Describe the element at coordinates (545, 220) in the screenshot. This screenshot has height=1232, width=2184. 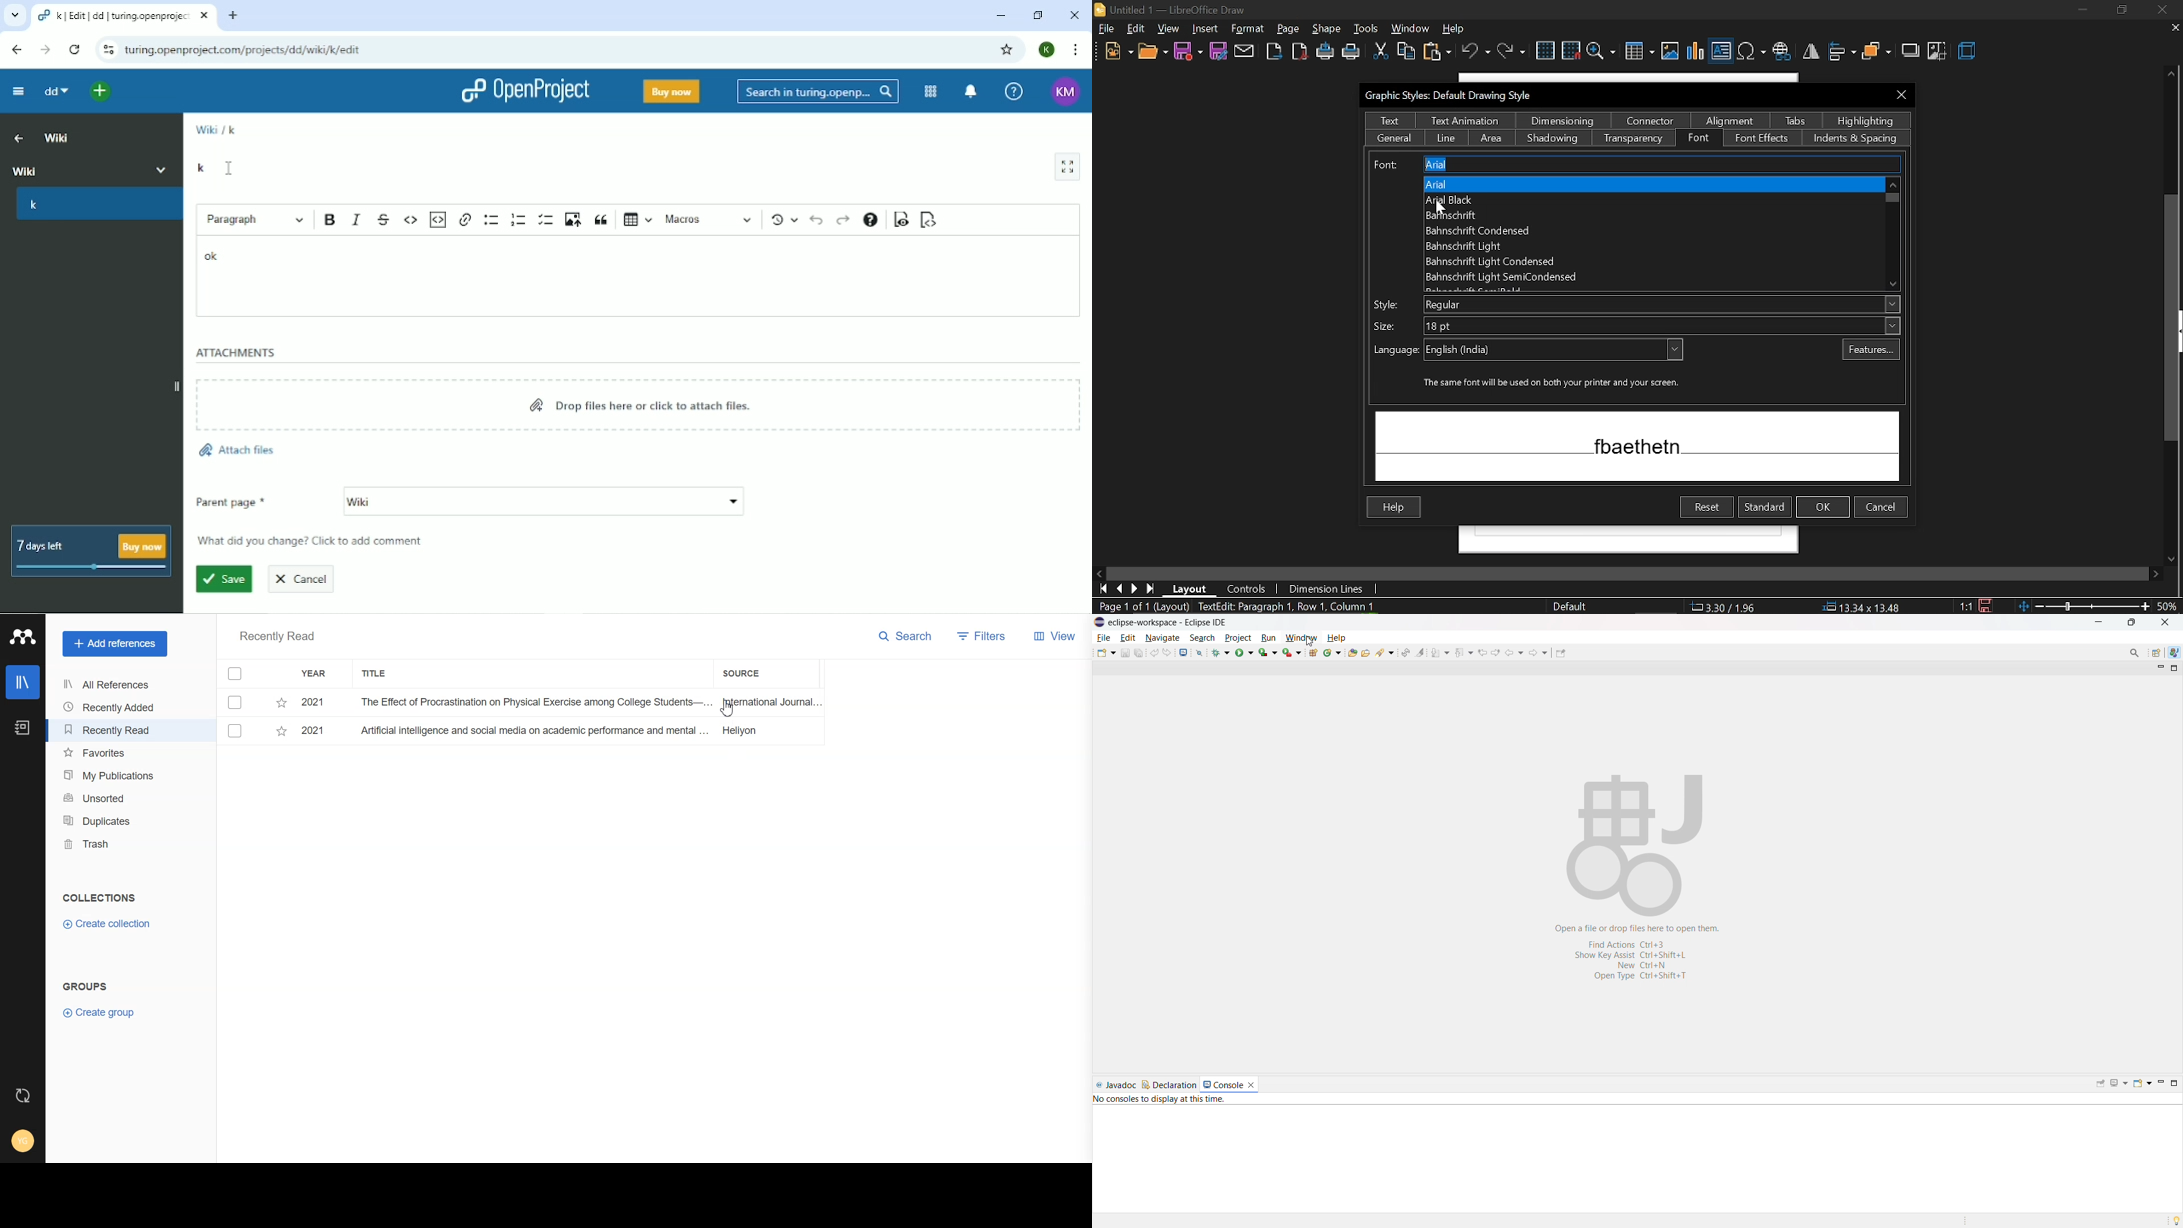
I see `To-do list` at that location.